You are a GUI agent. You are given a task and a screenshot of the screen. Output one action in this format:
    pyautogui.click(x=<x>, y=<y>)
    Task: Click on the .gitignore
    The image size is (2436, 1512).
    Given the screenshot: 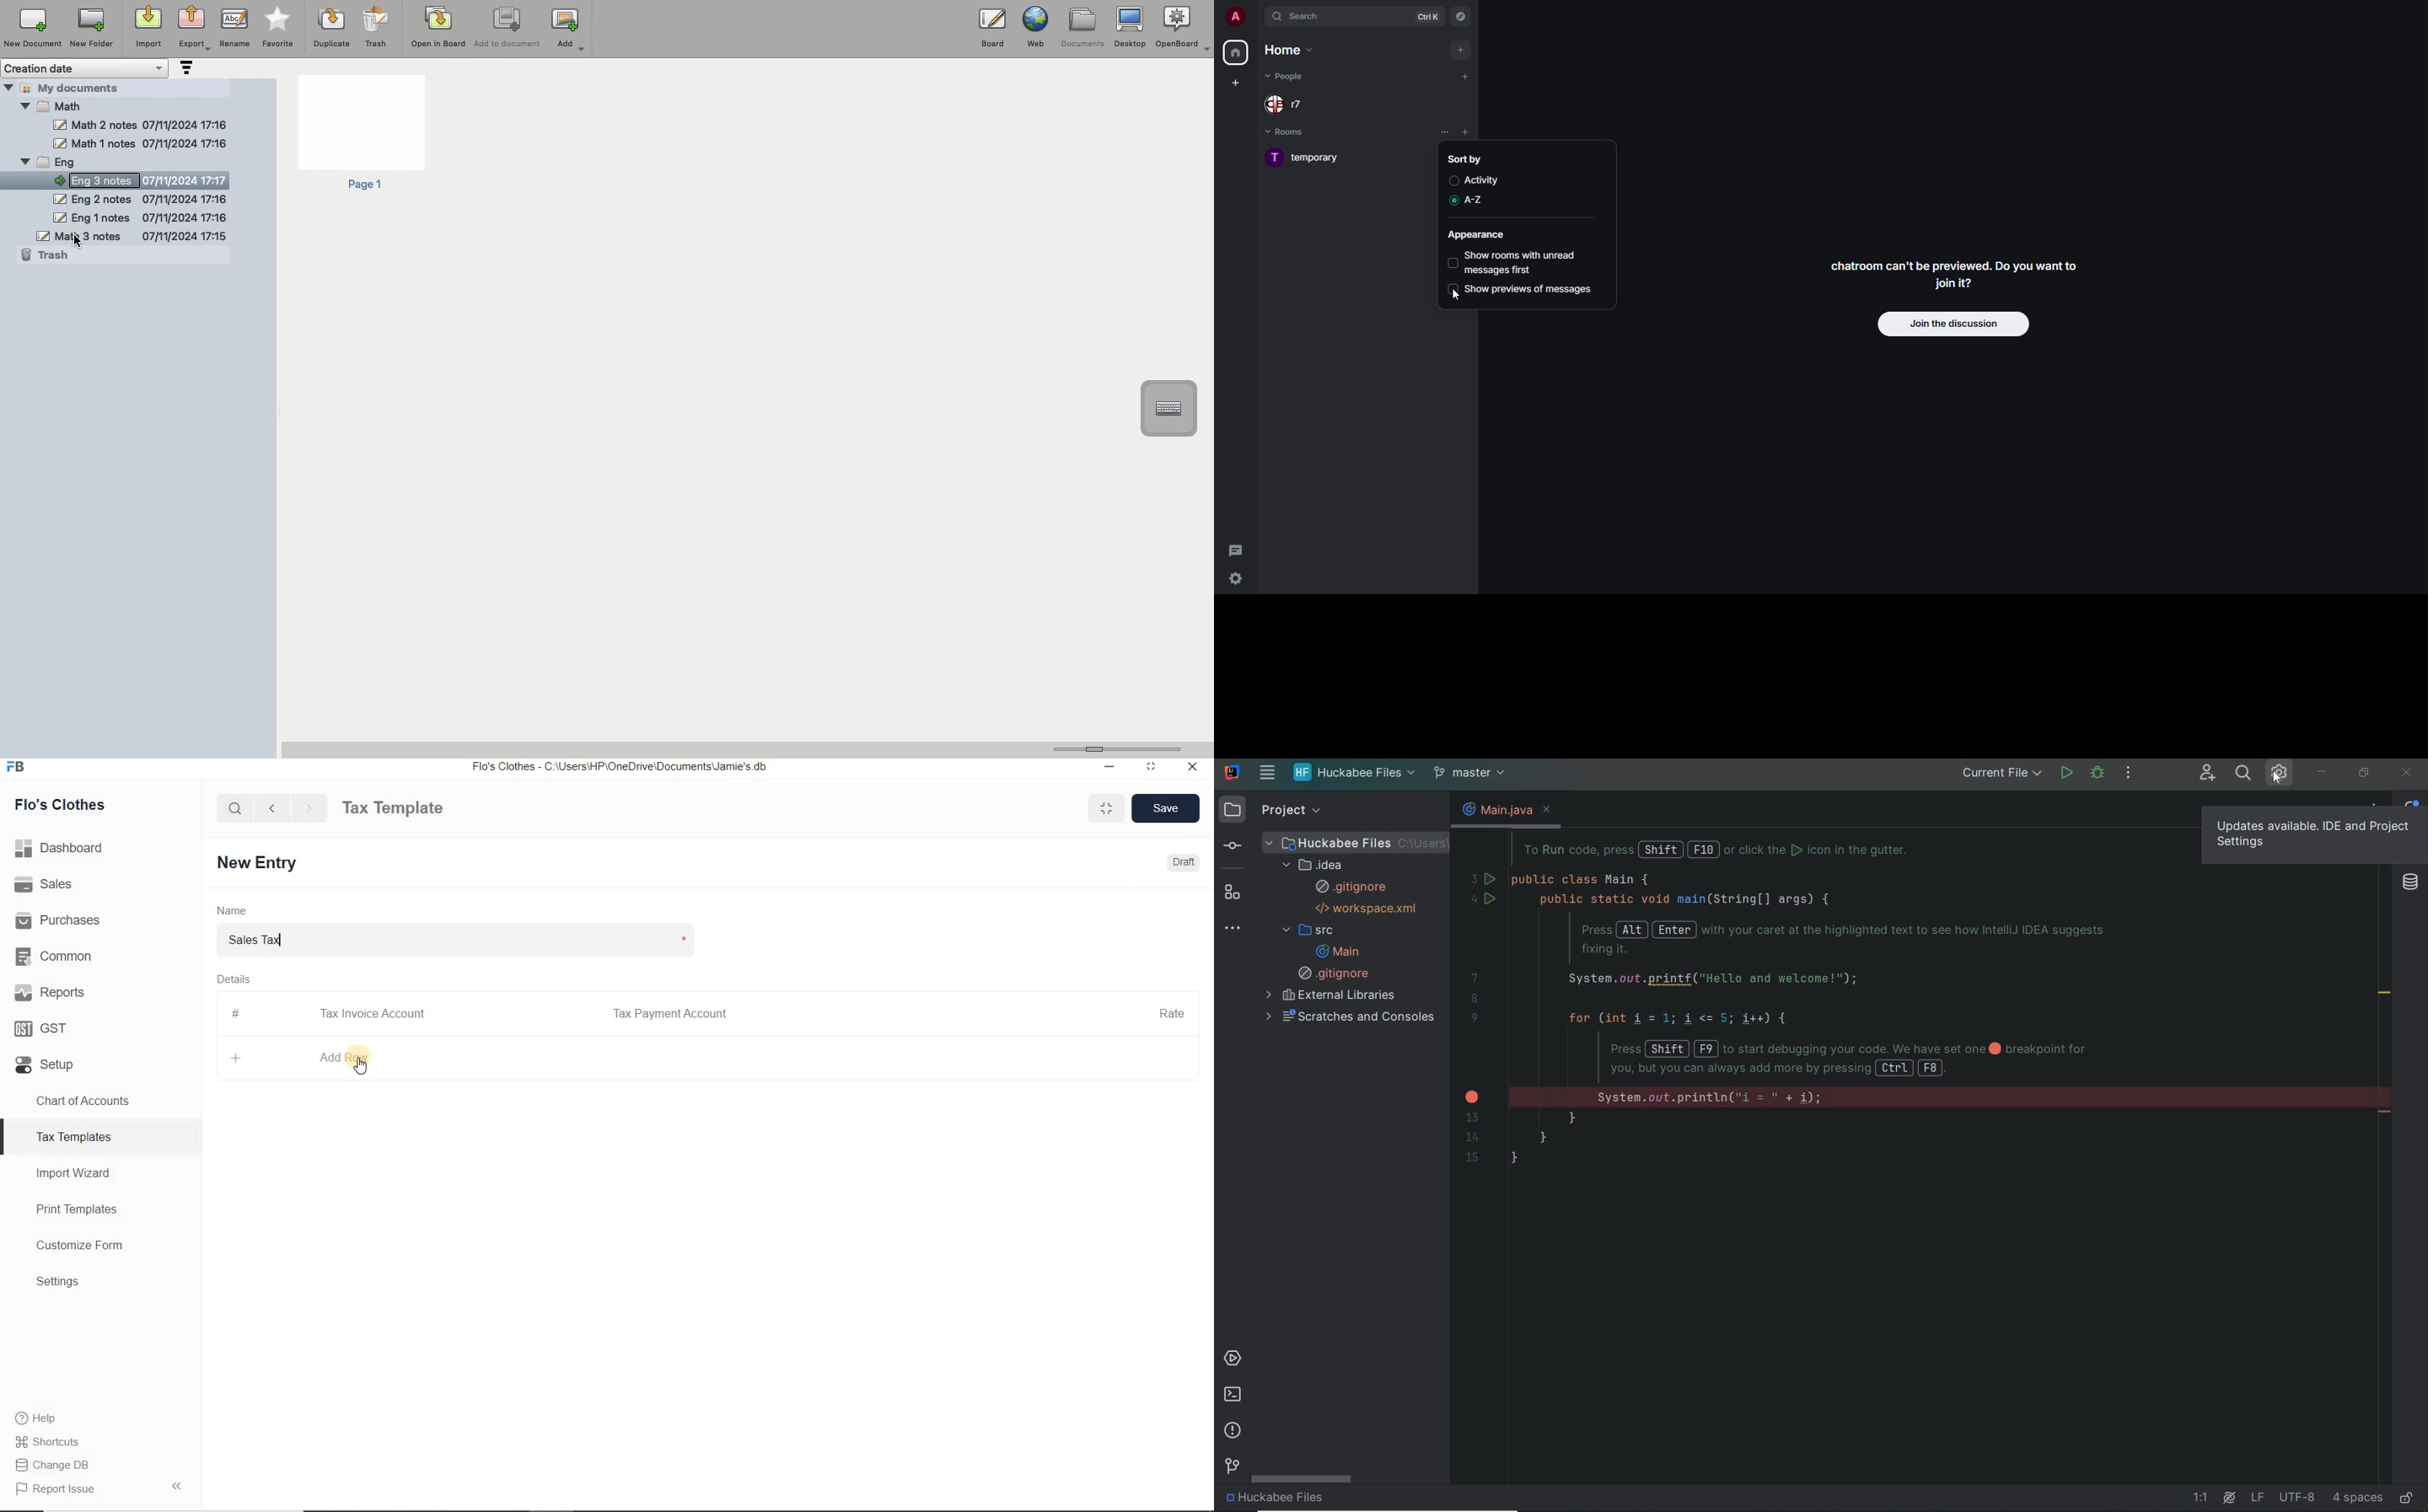 What is the action you would take?
    pyautogui.click(x=1336, y=974)
    